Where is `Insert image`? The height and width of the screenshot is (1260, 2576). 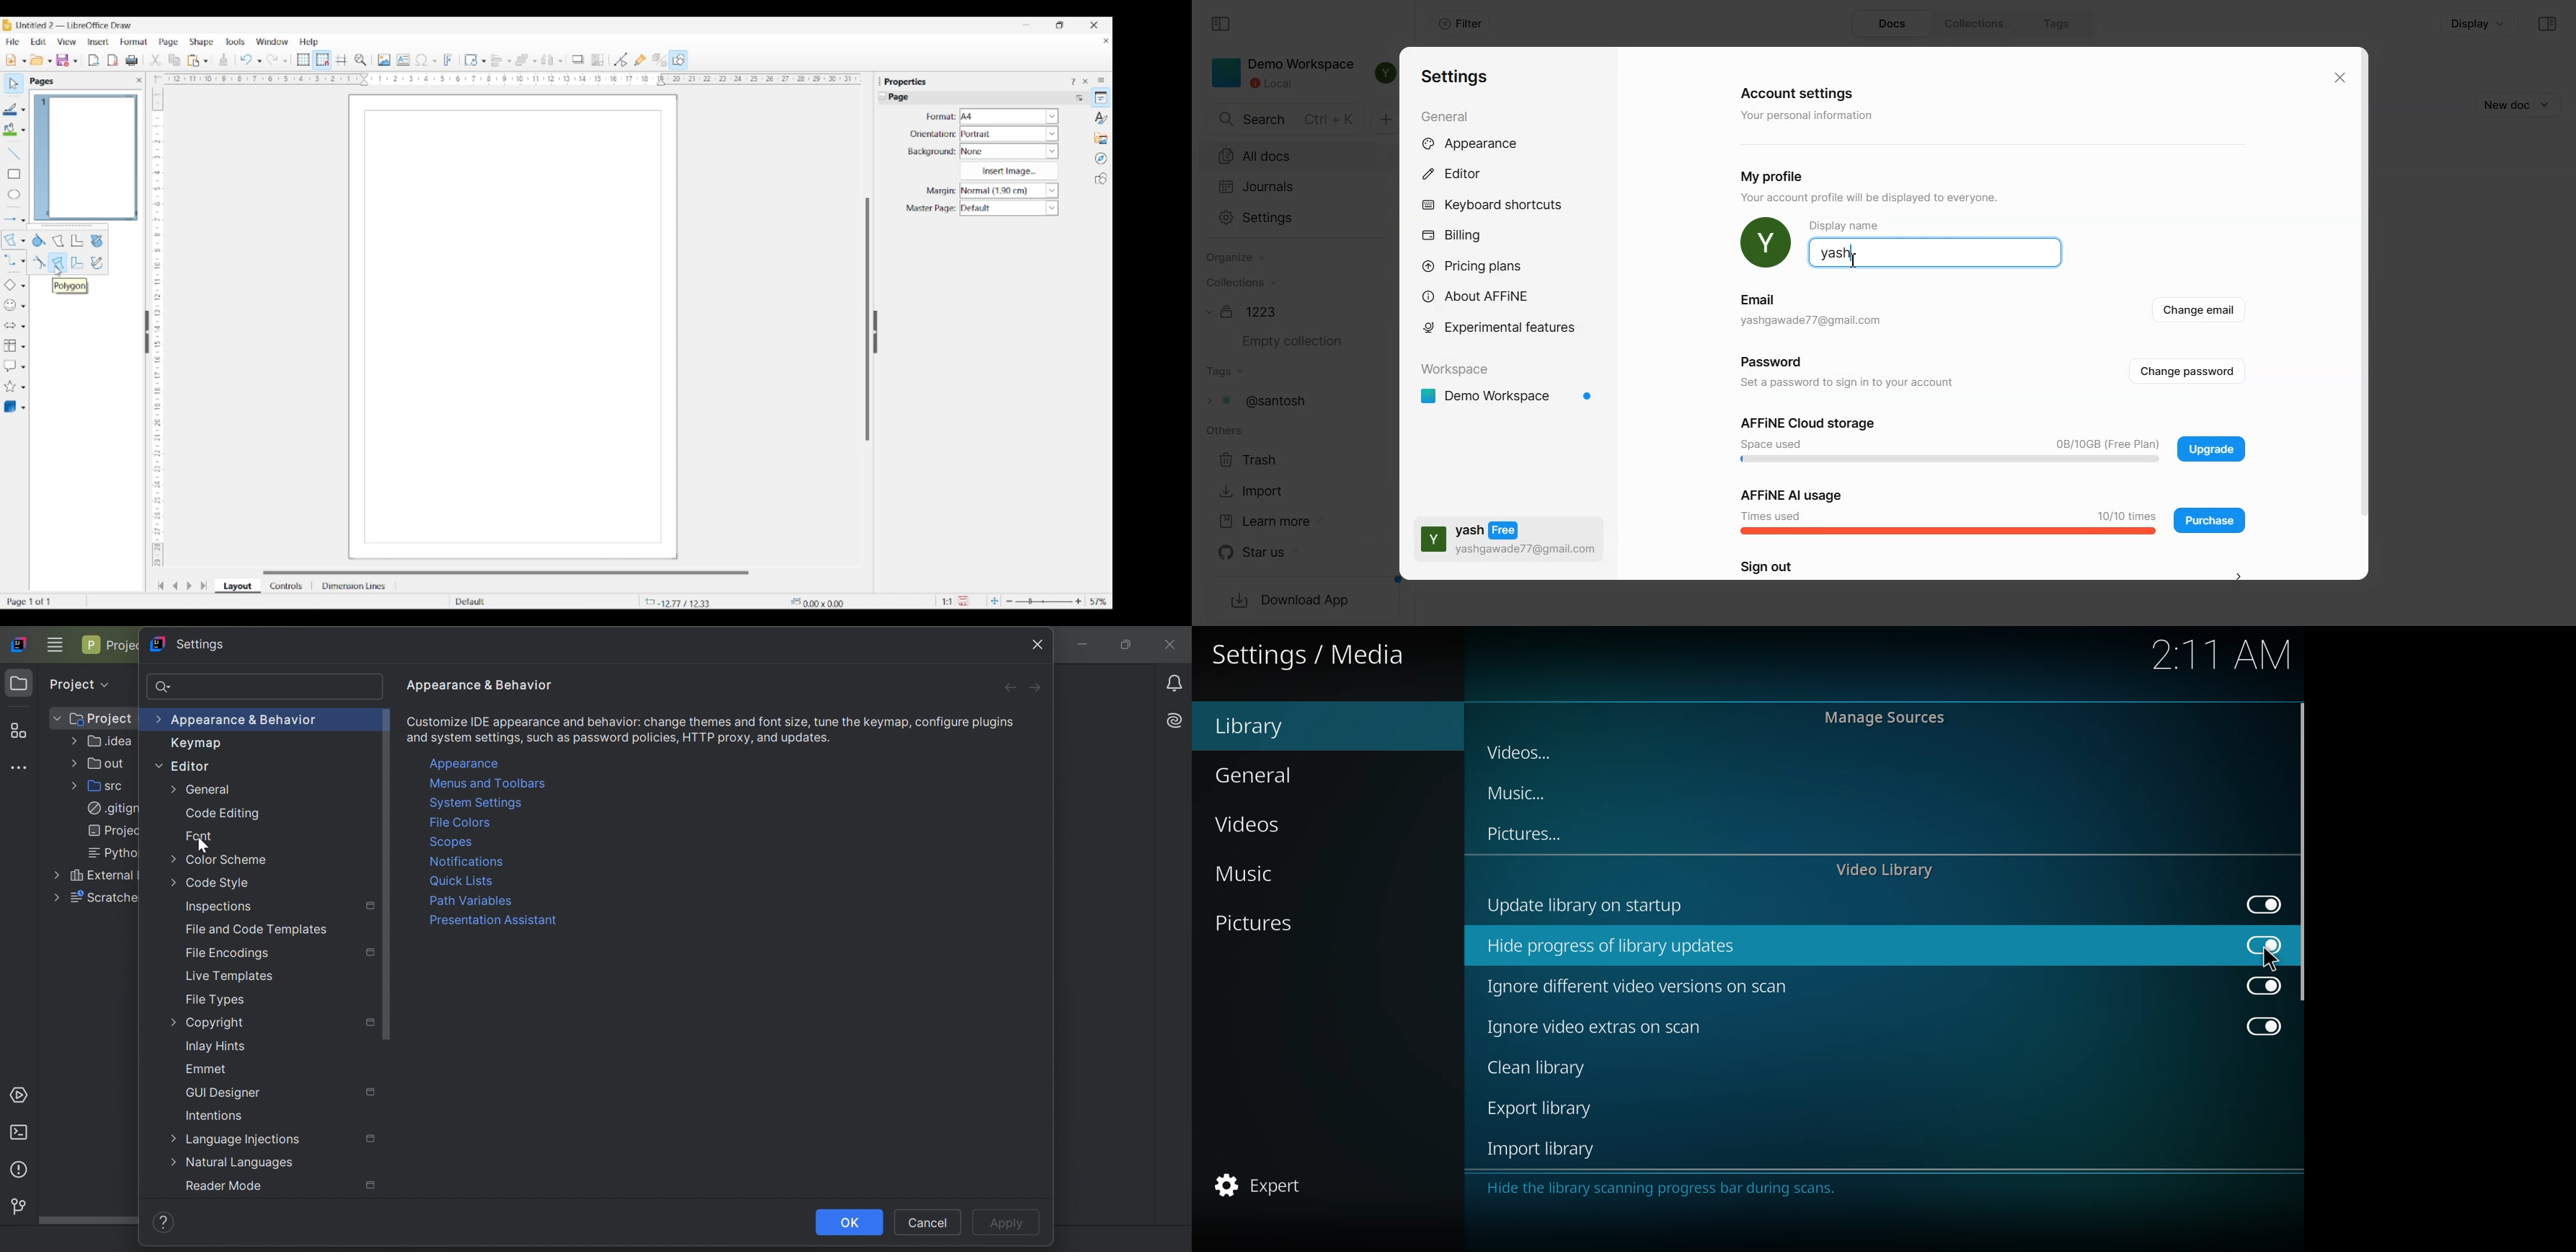 Insert image is located at coordinates (384, 60).